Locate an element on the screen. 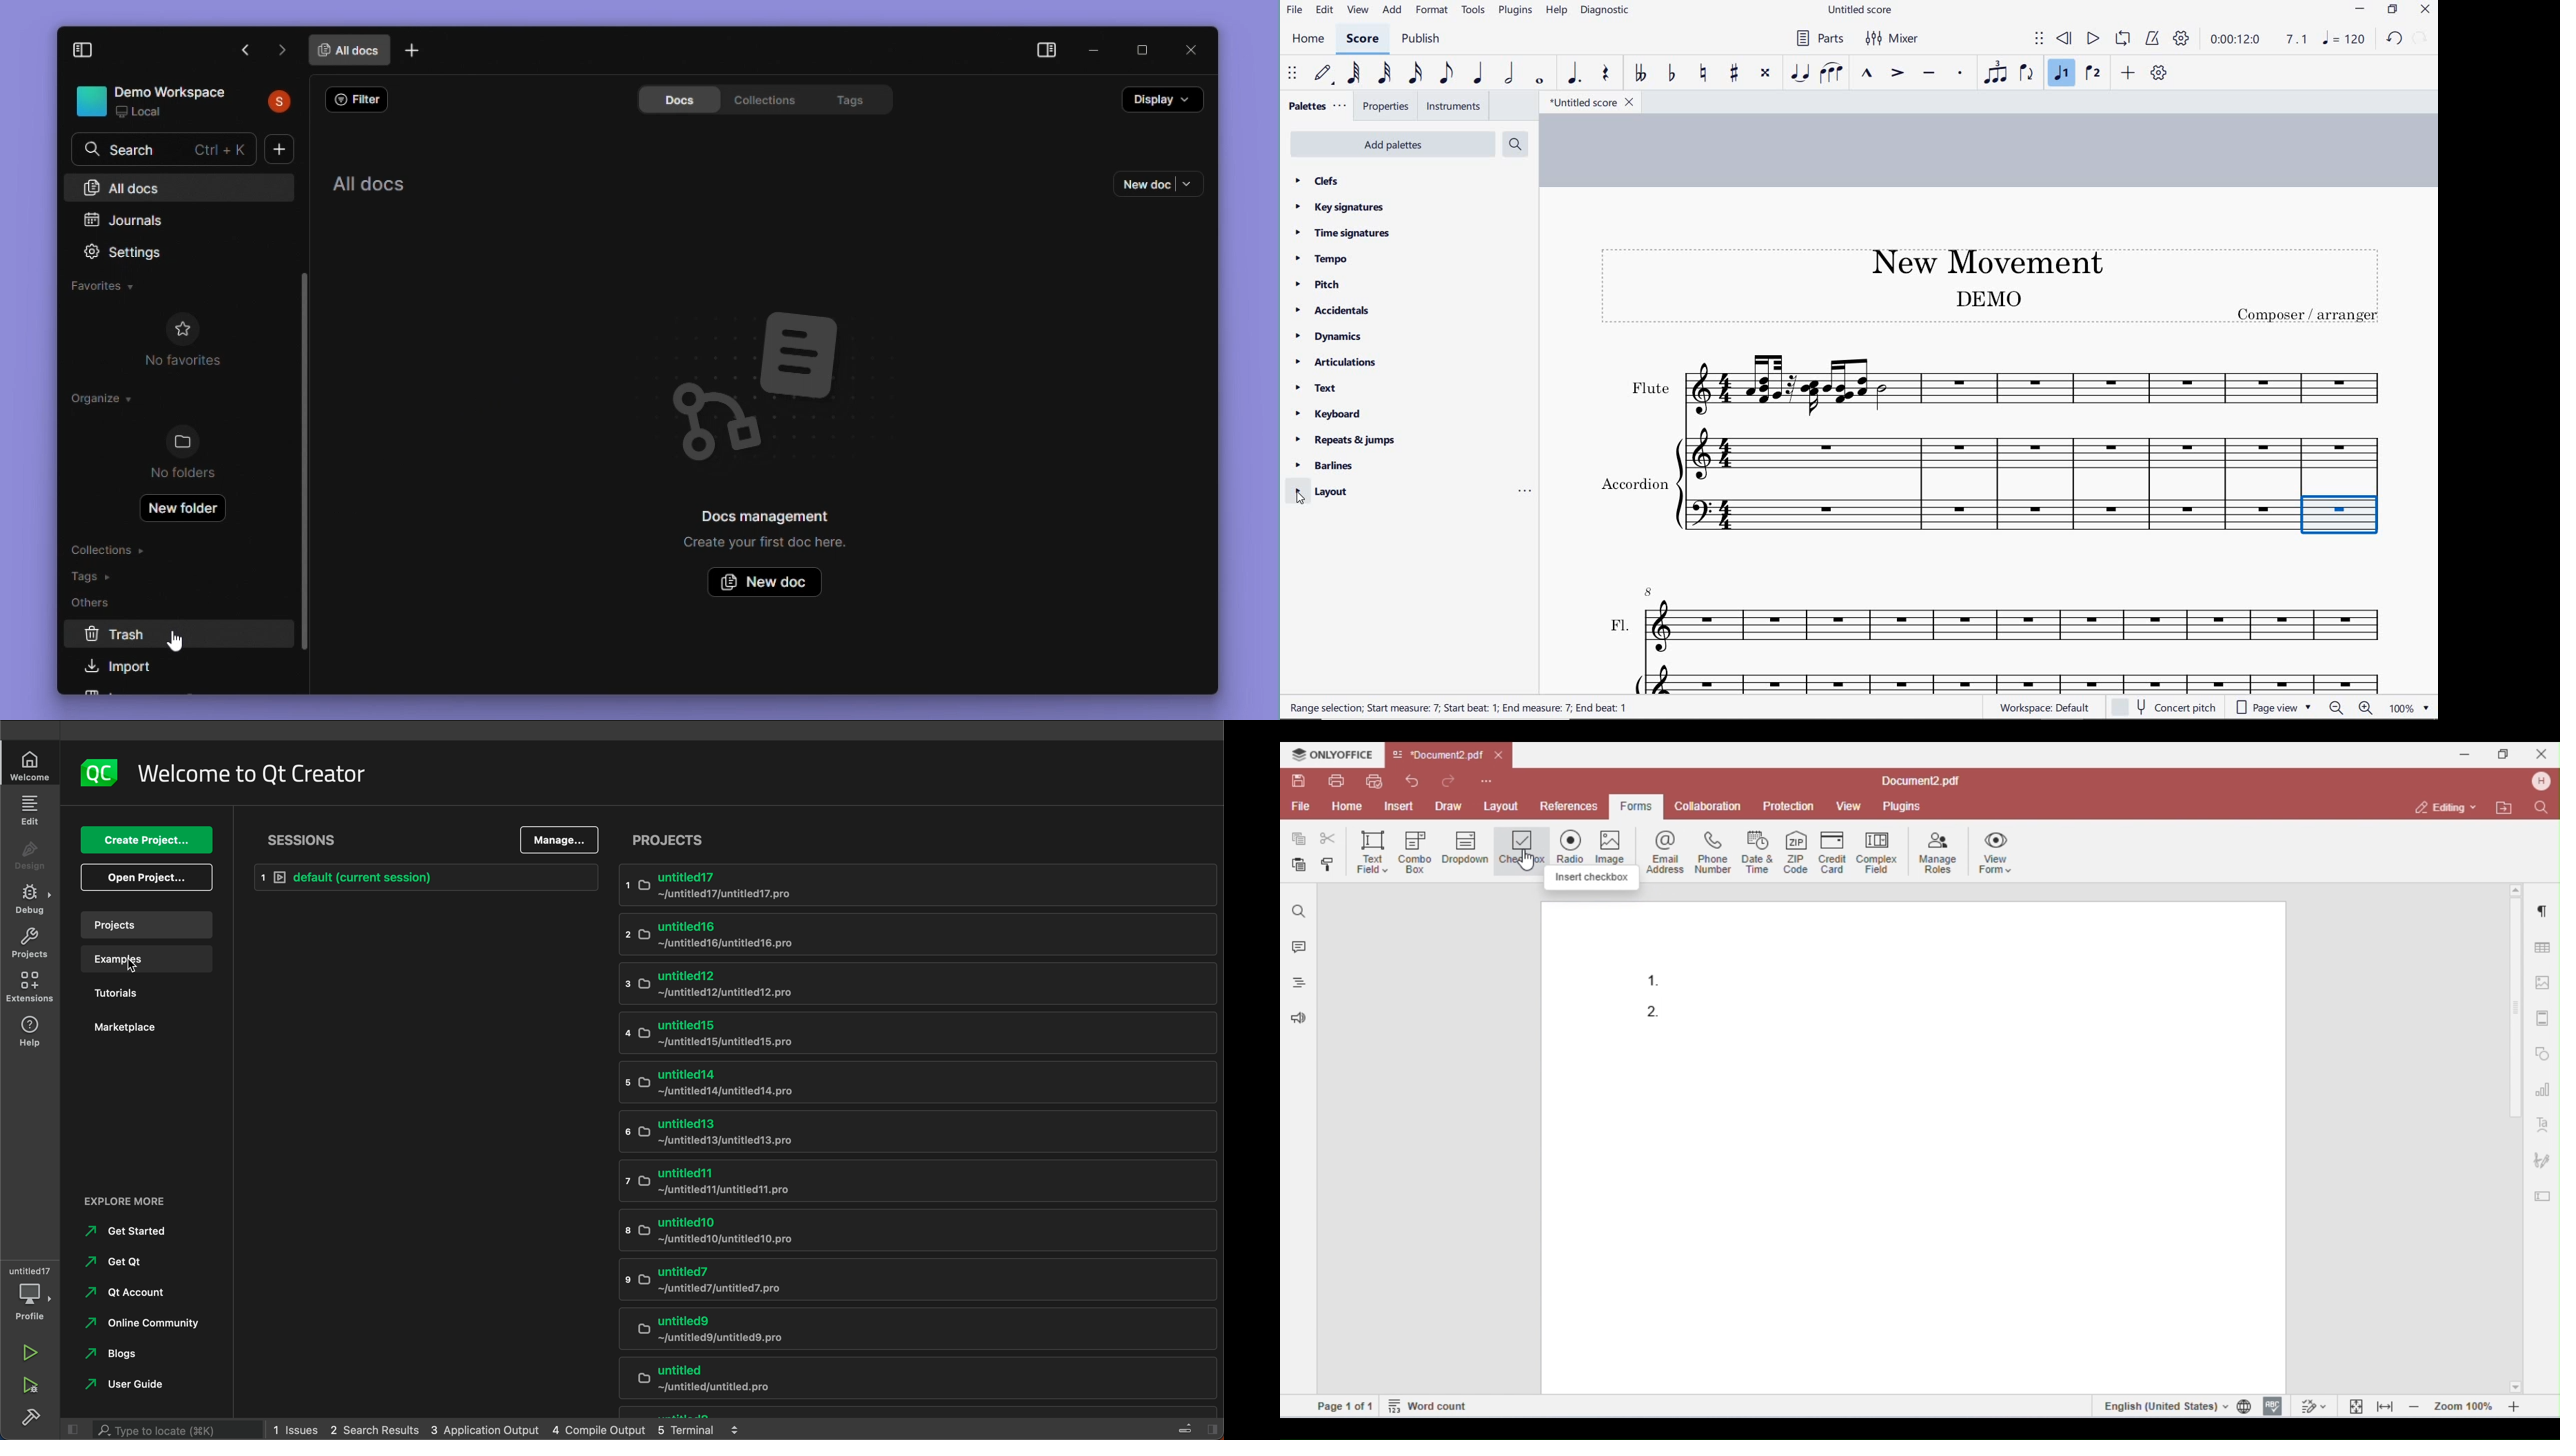 The width and height of the screenshot is (2576, 1456). All documents is located at coordinates (370, 184).